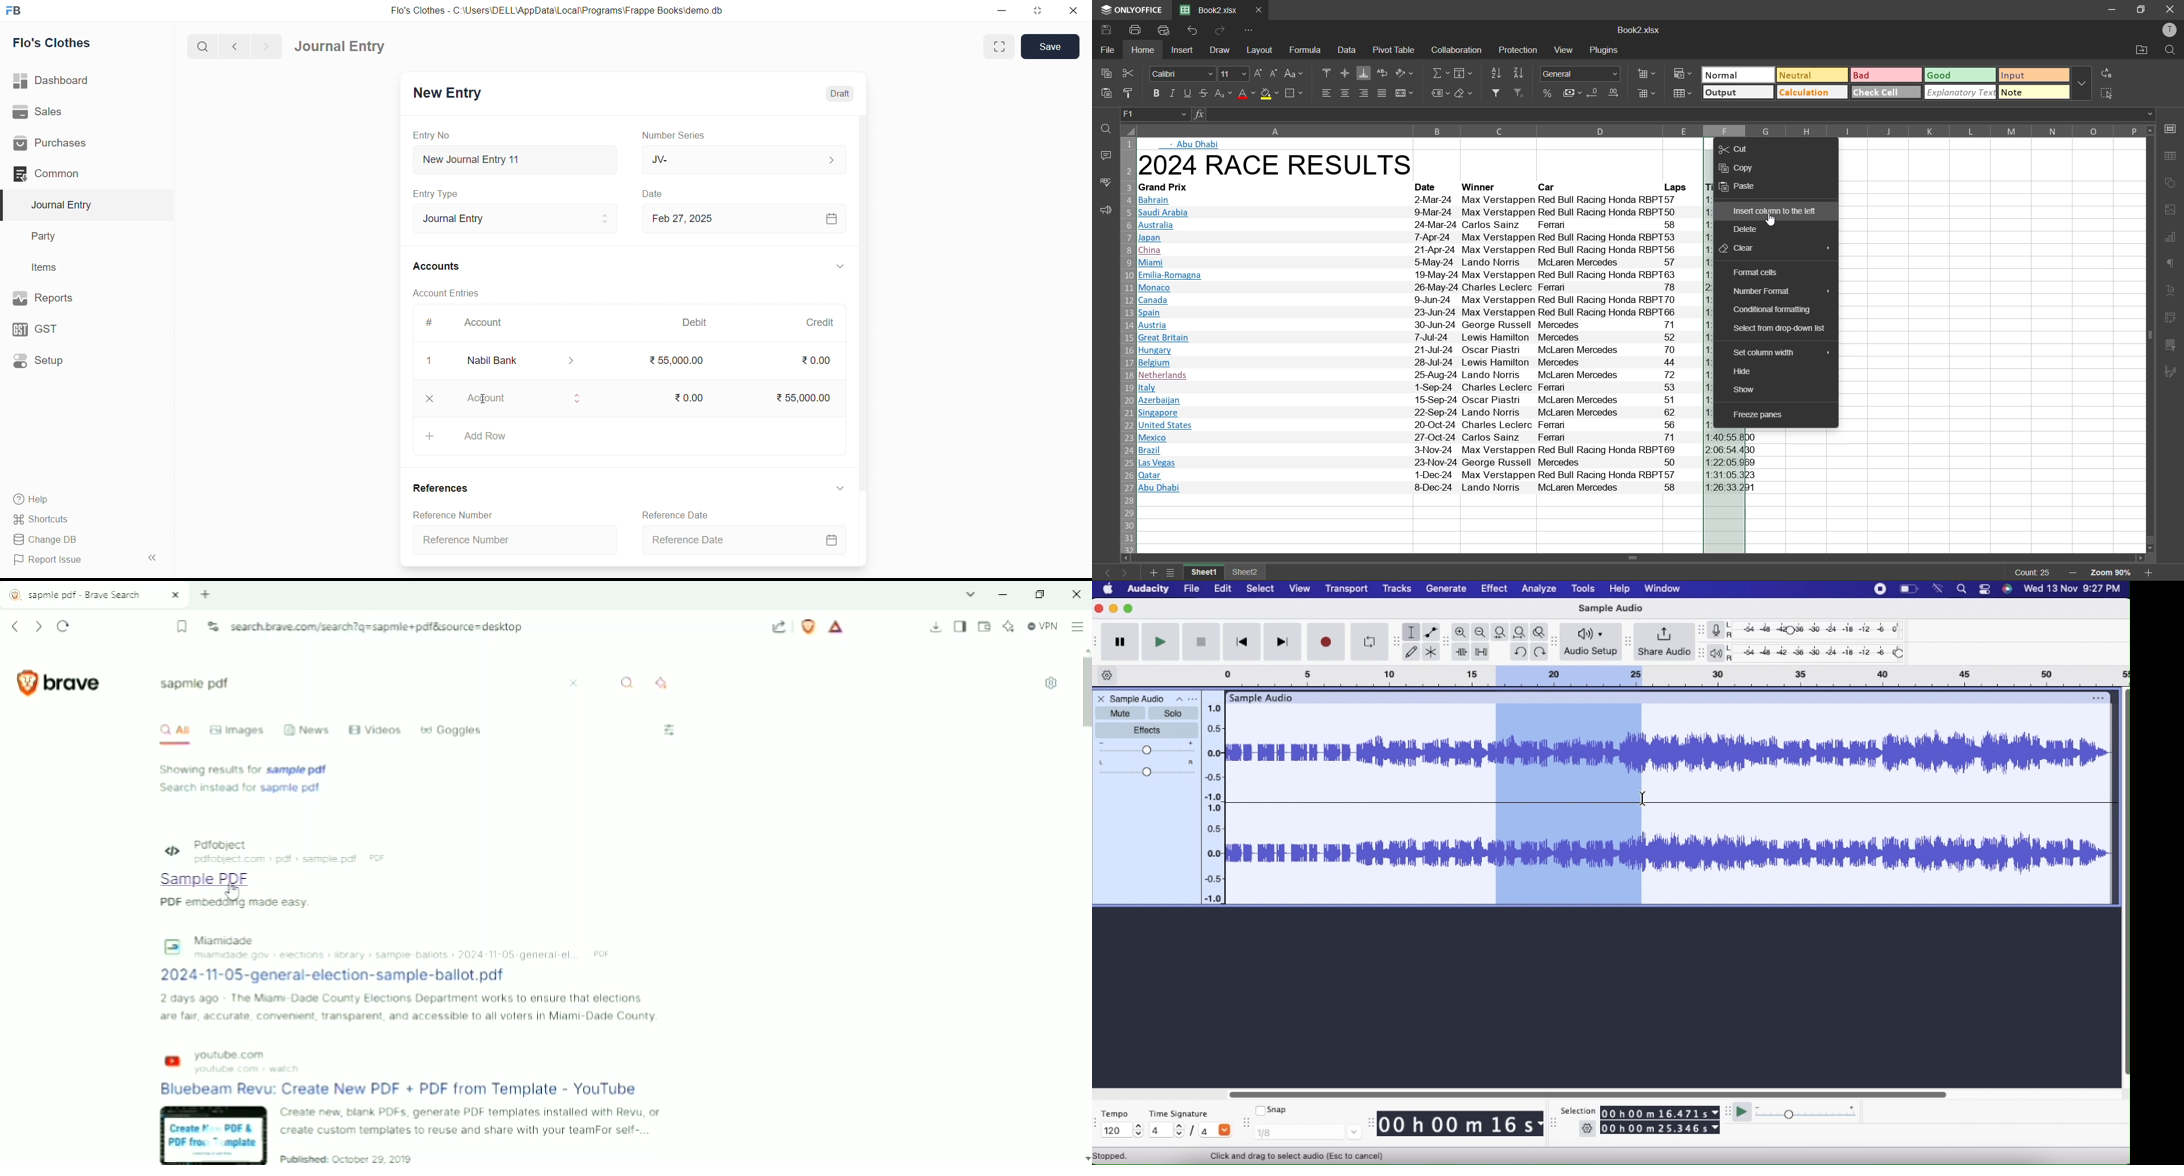 The image size is (2184, 1176). What do you see at coordinates (486, 404) in the screenshot?
I see `cursor` at bounding box center [486, 404].